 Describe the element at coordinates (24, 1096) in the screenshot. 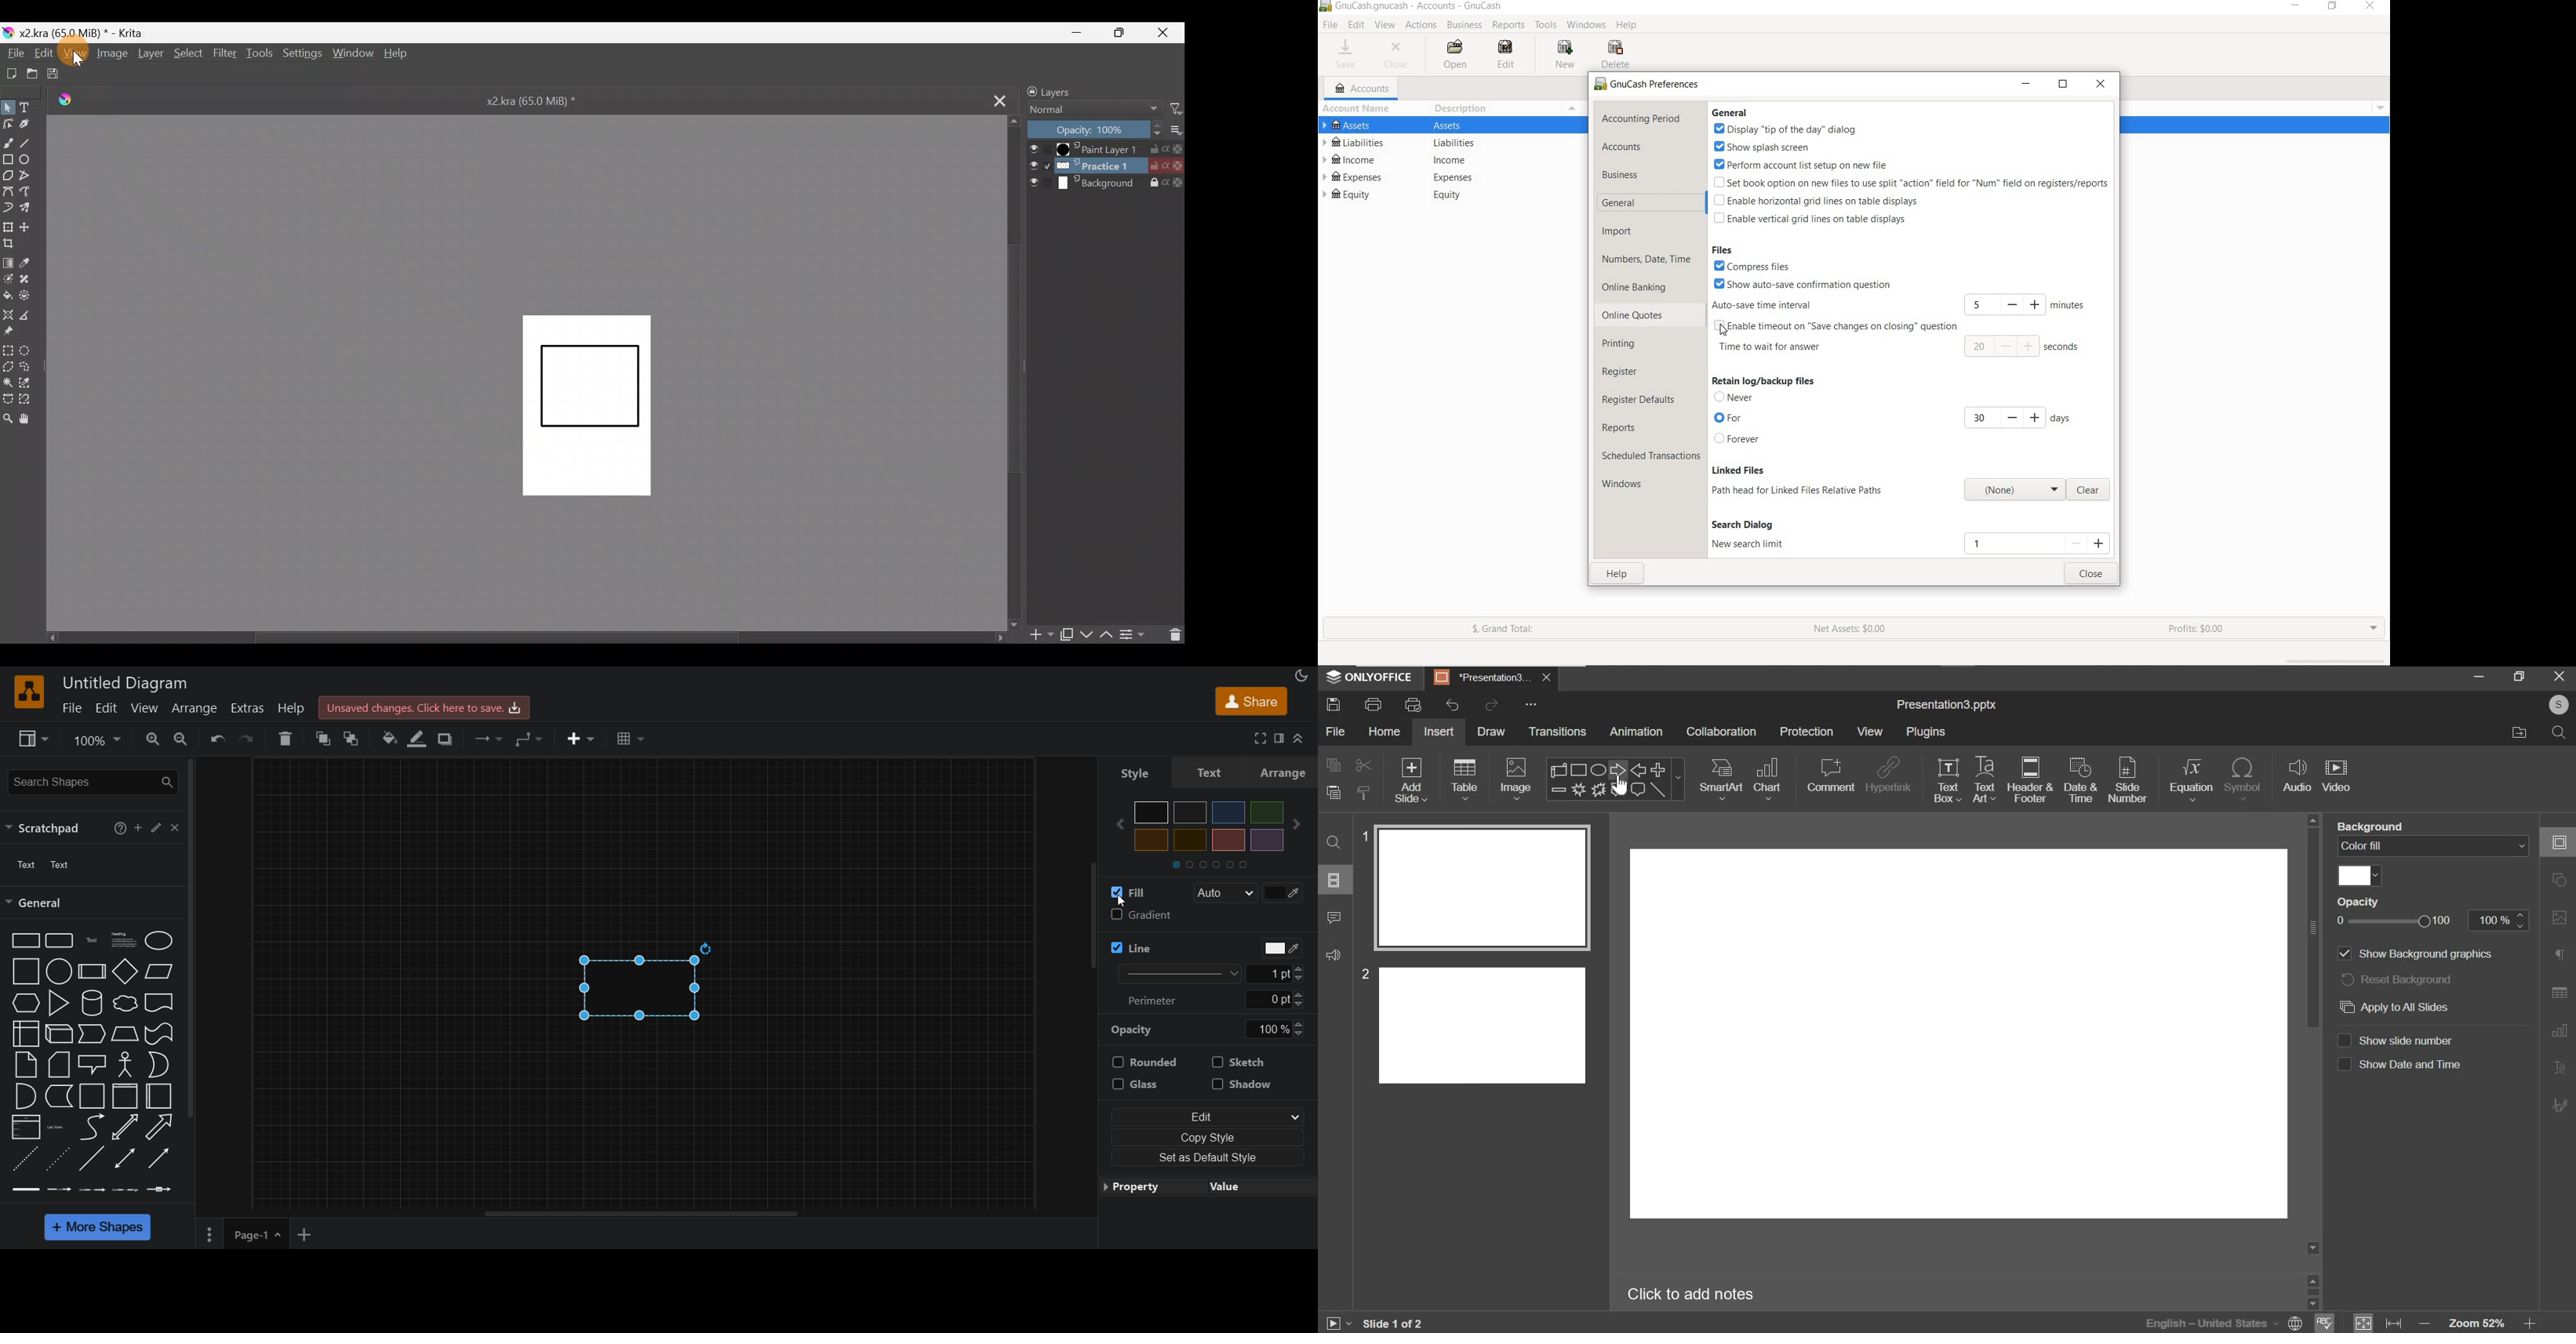

I see `and` at that location.